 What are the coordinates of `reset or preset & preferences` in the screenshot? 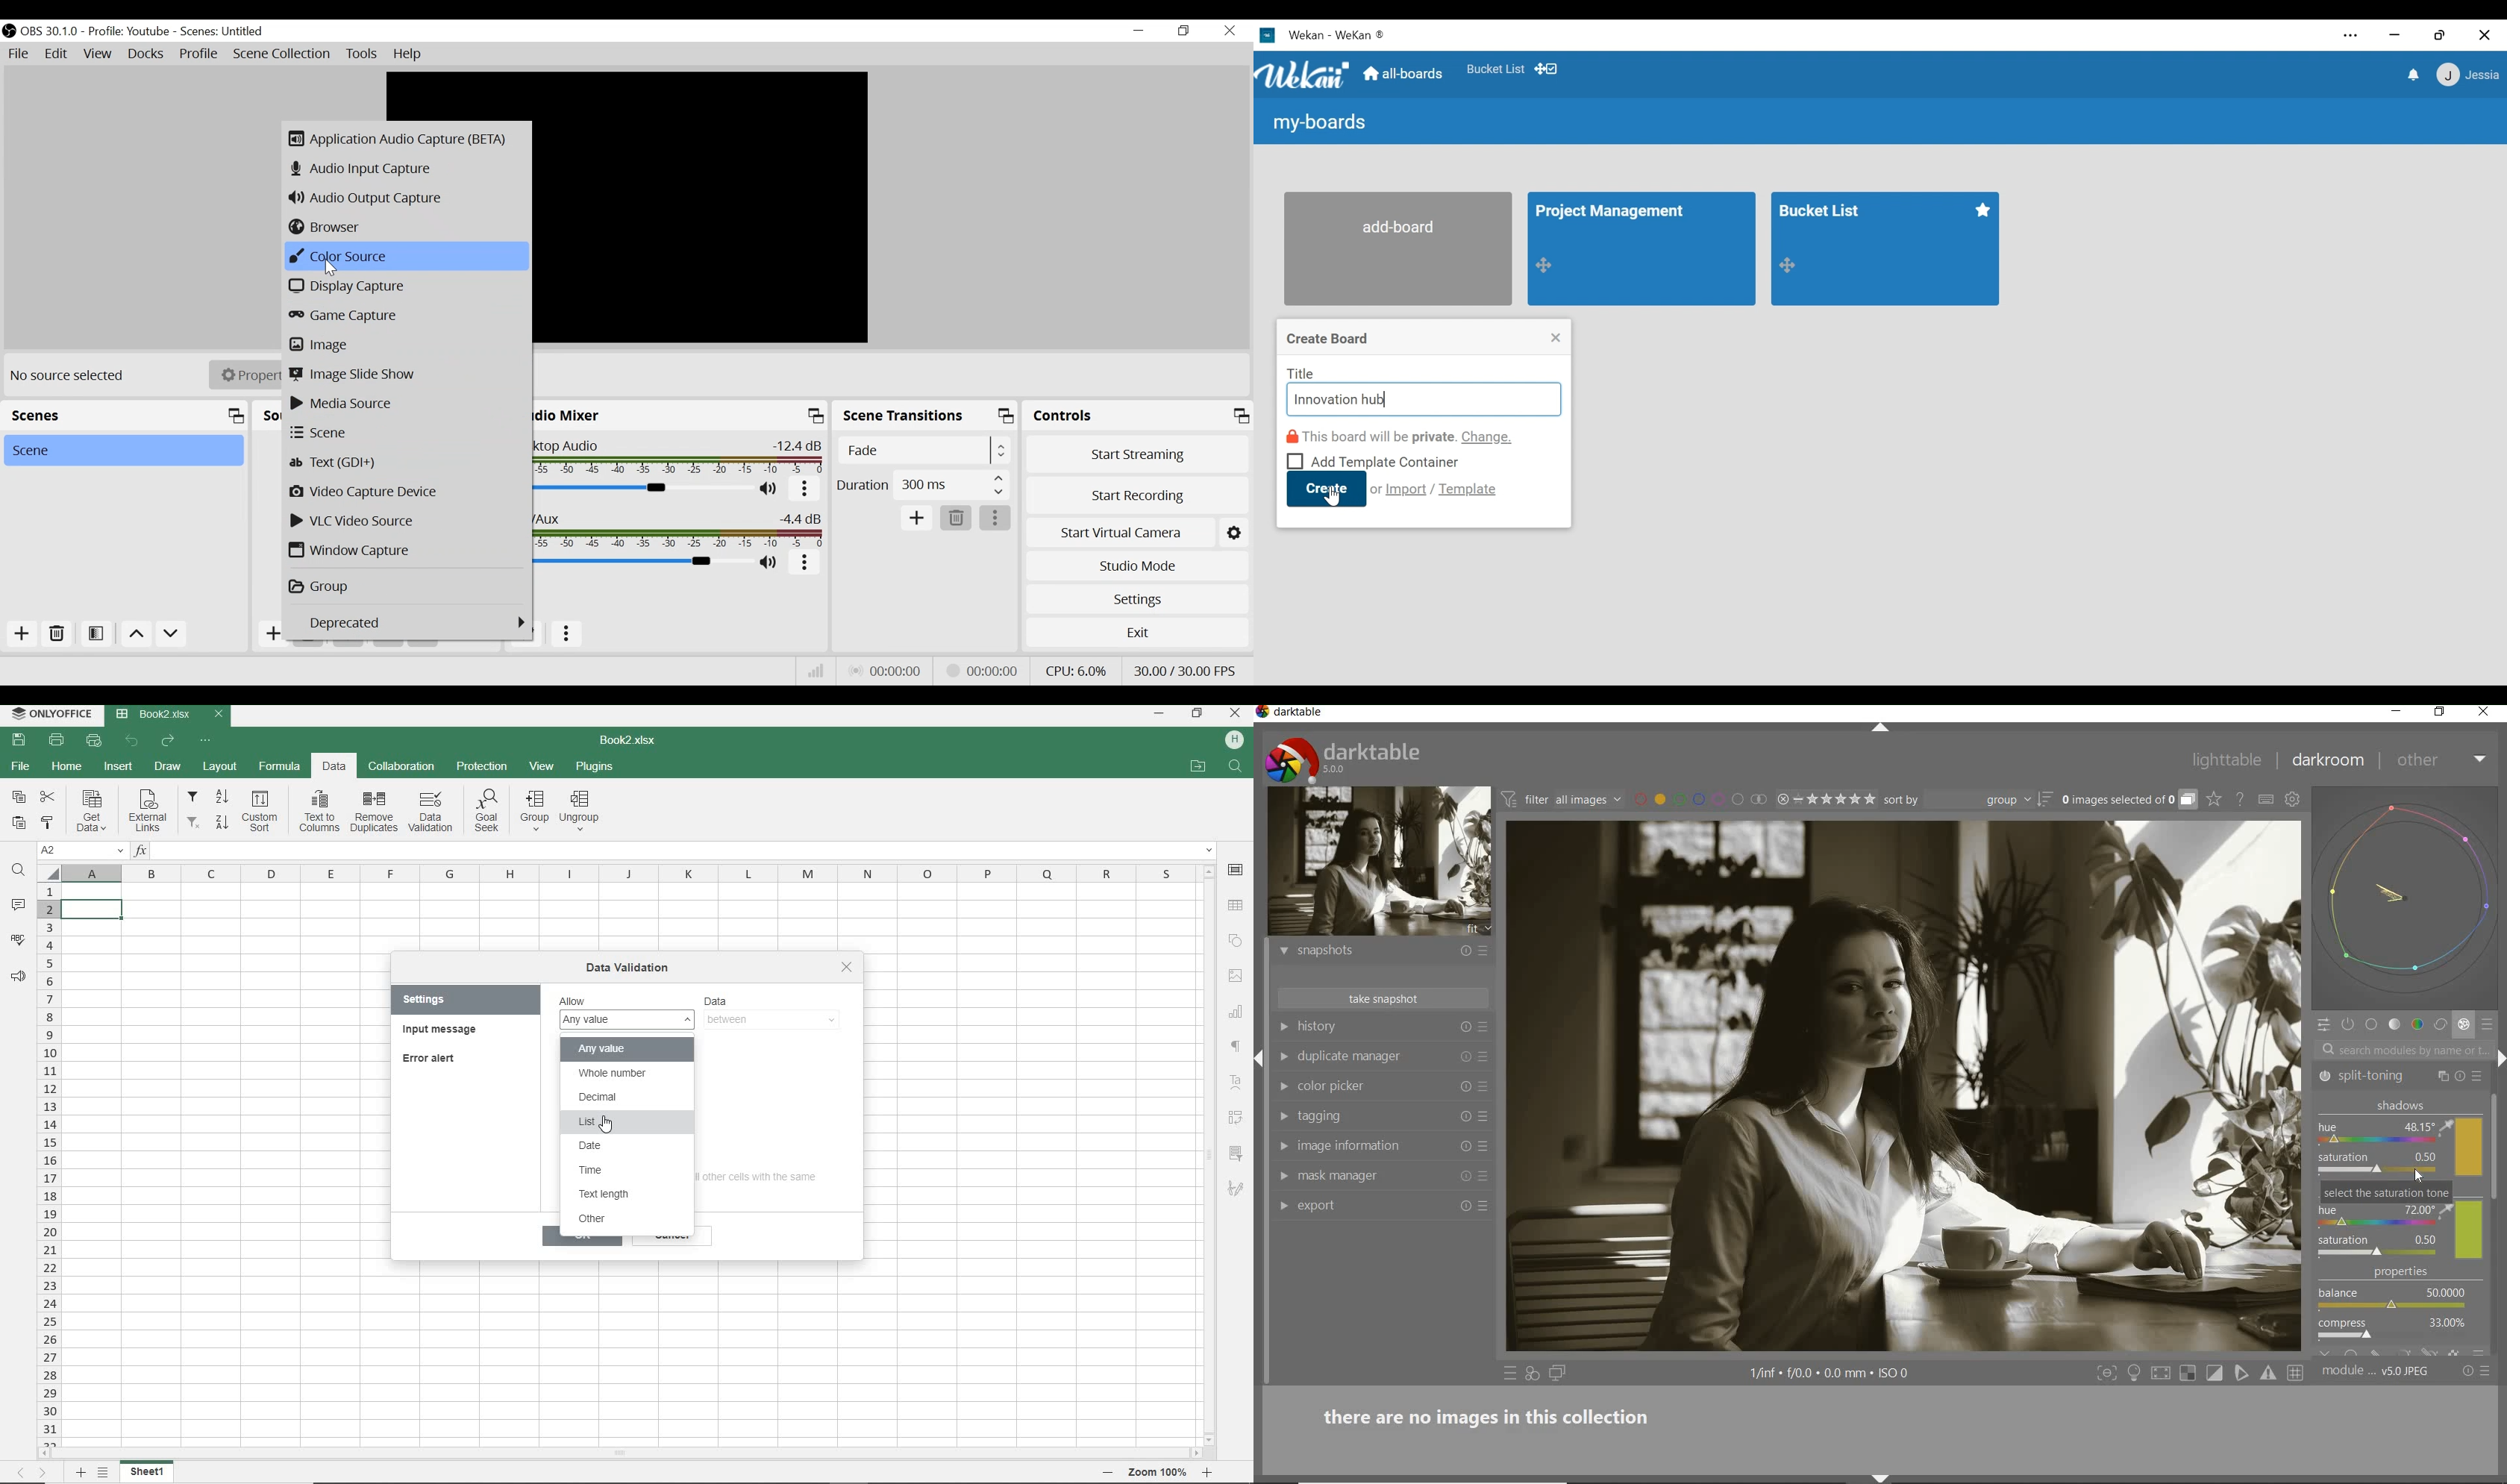 It's located at (2478, 1371).